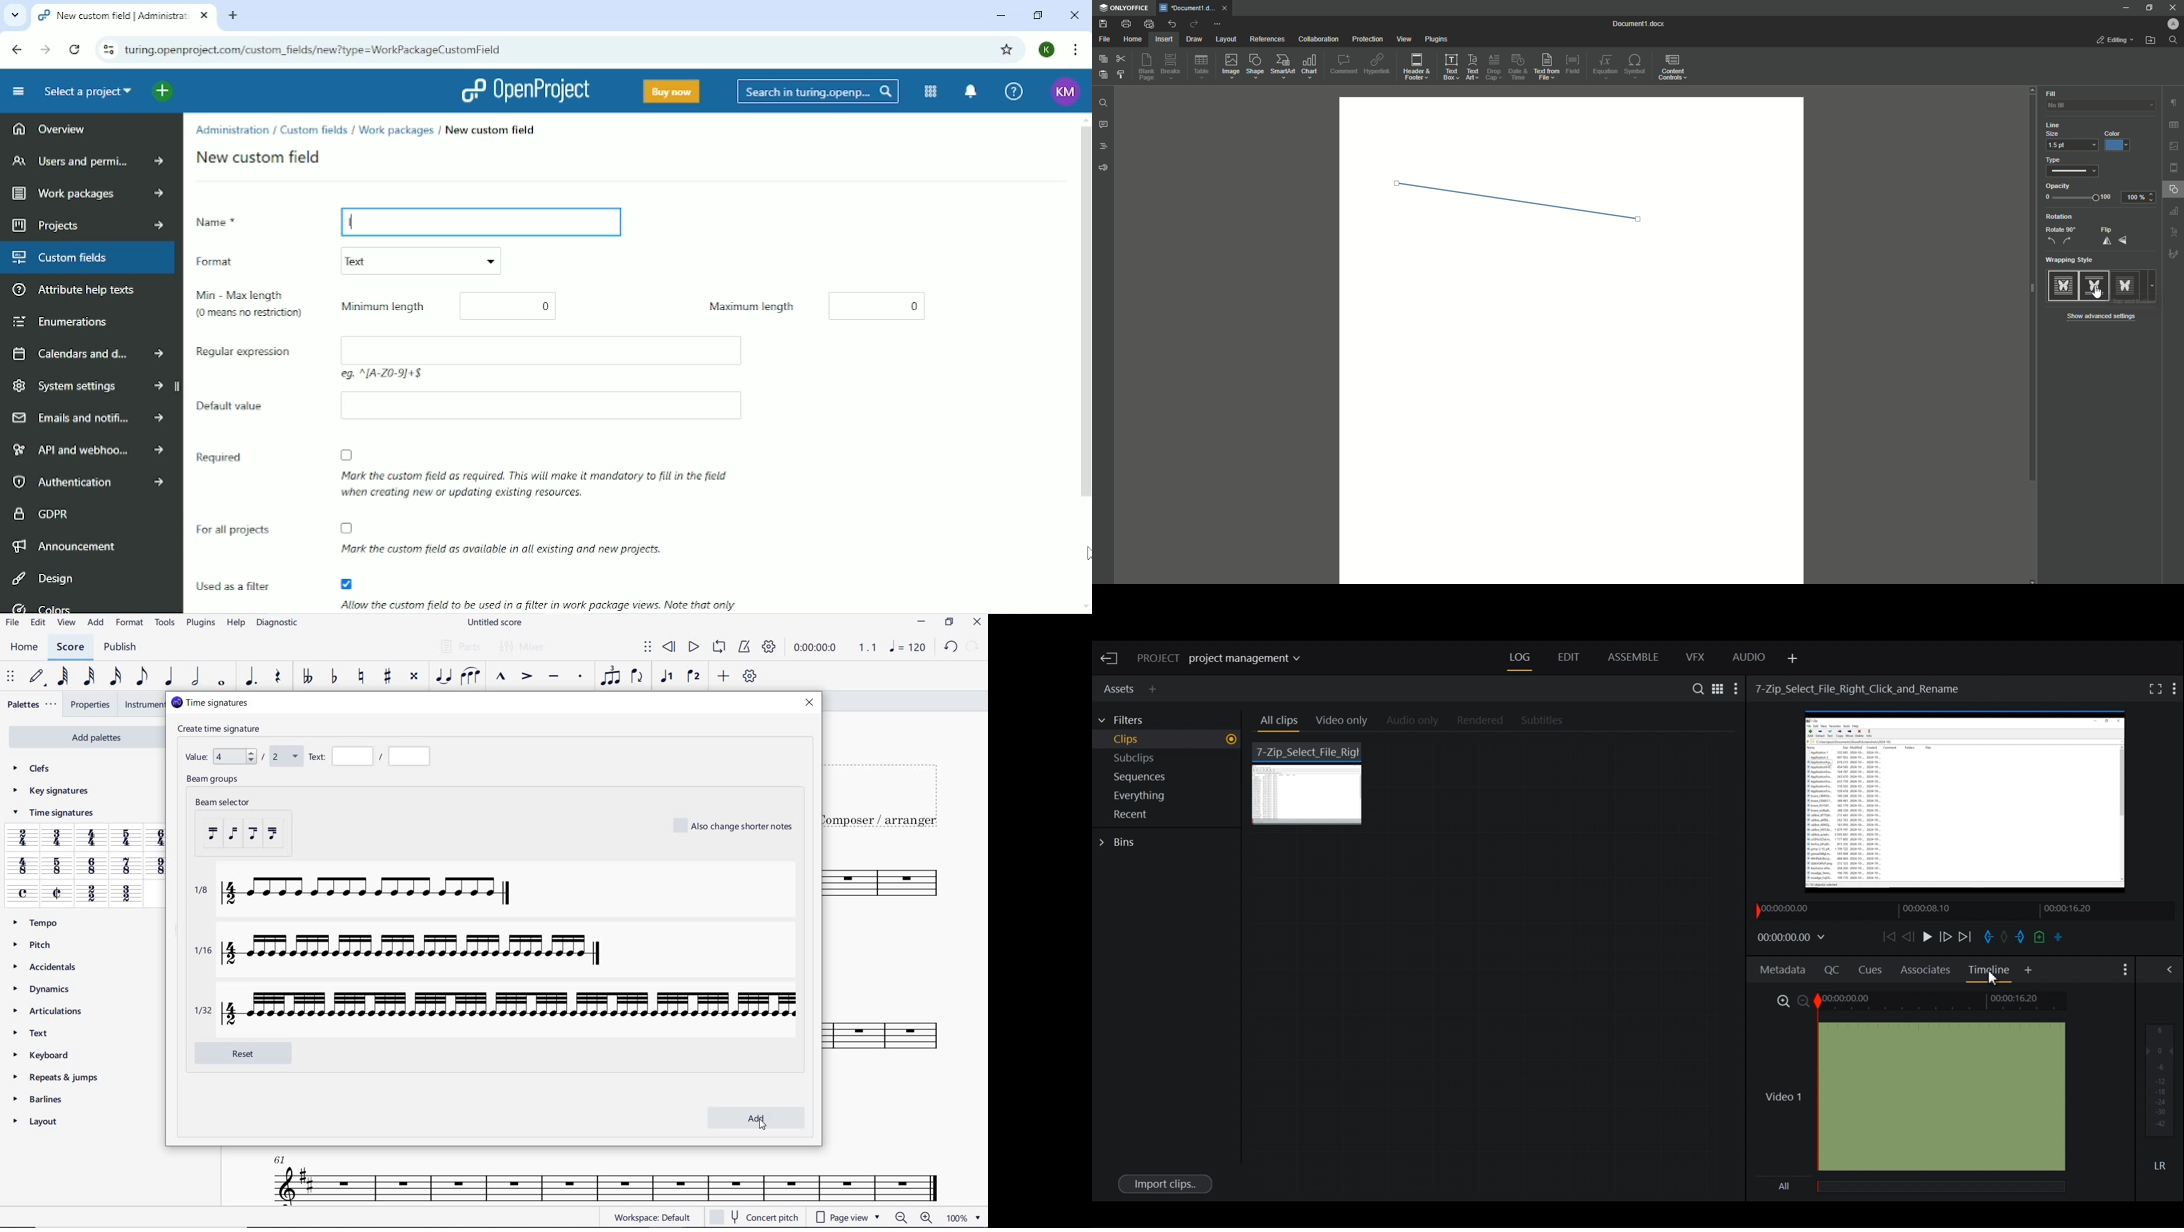  I want to click on , so click(1127, 22).